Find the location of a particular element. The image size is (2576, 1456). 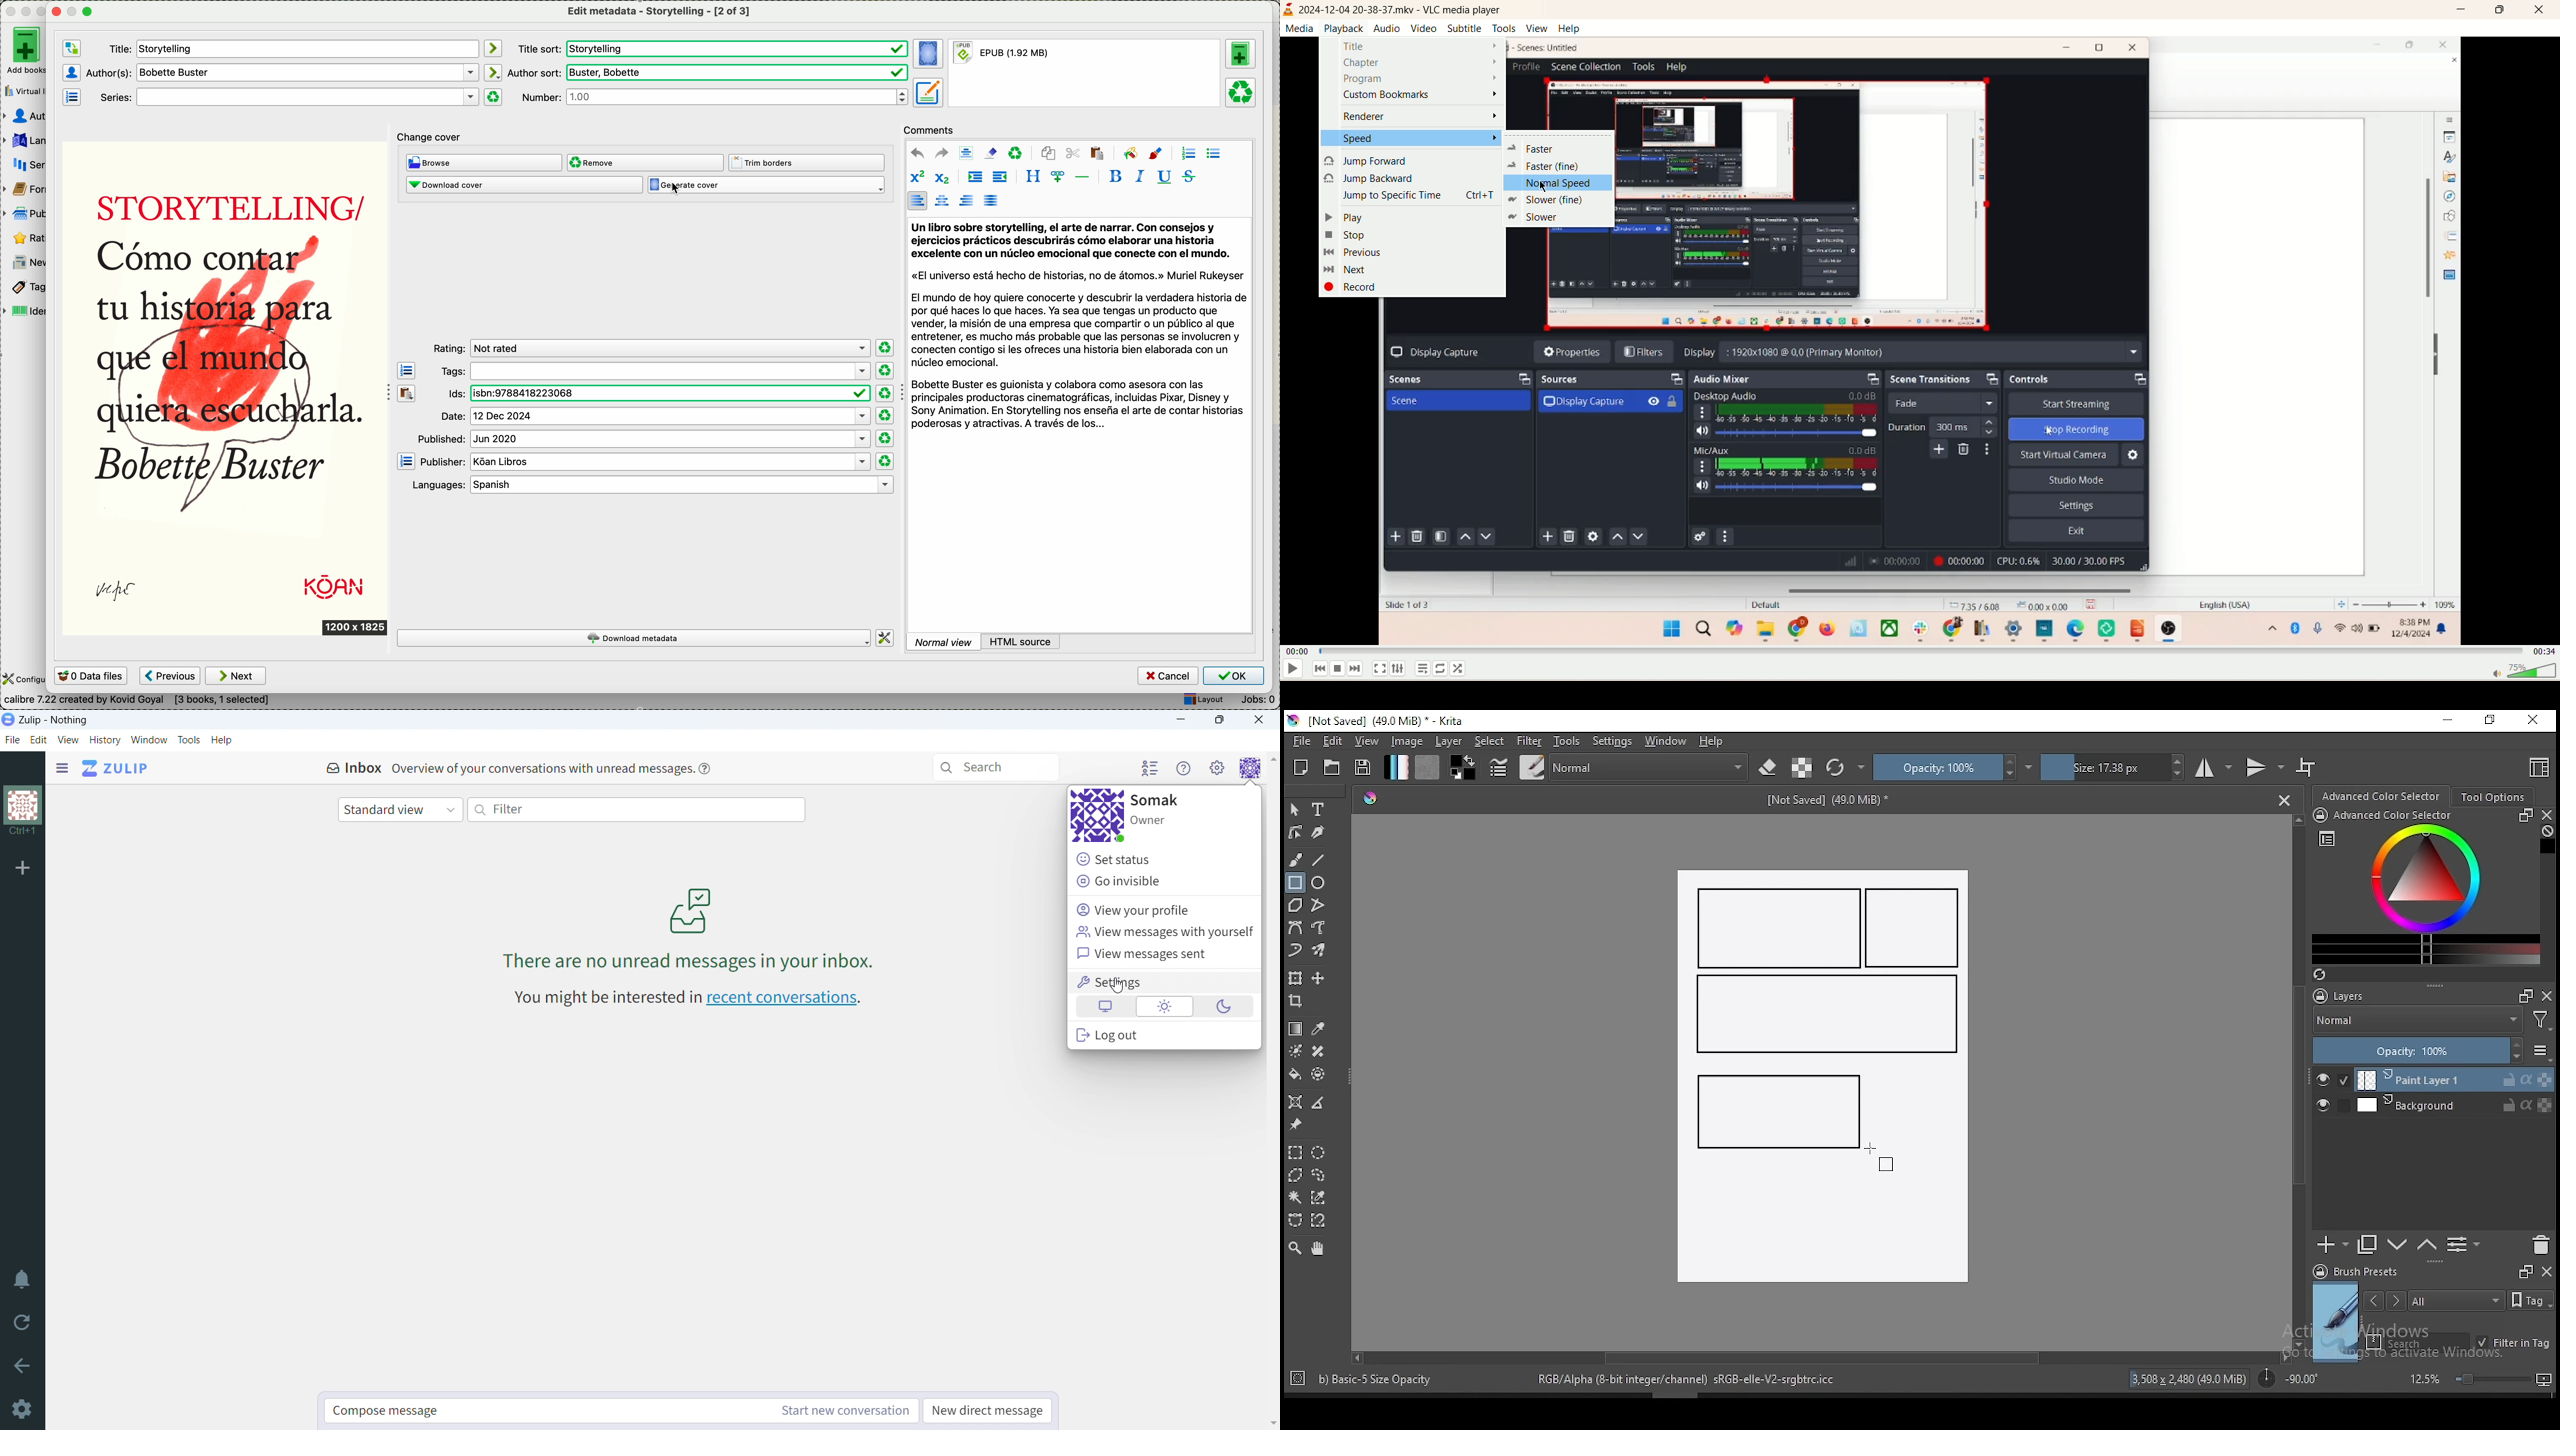

italic is located at coordinates (1138, 178).